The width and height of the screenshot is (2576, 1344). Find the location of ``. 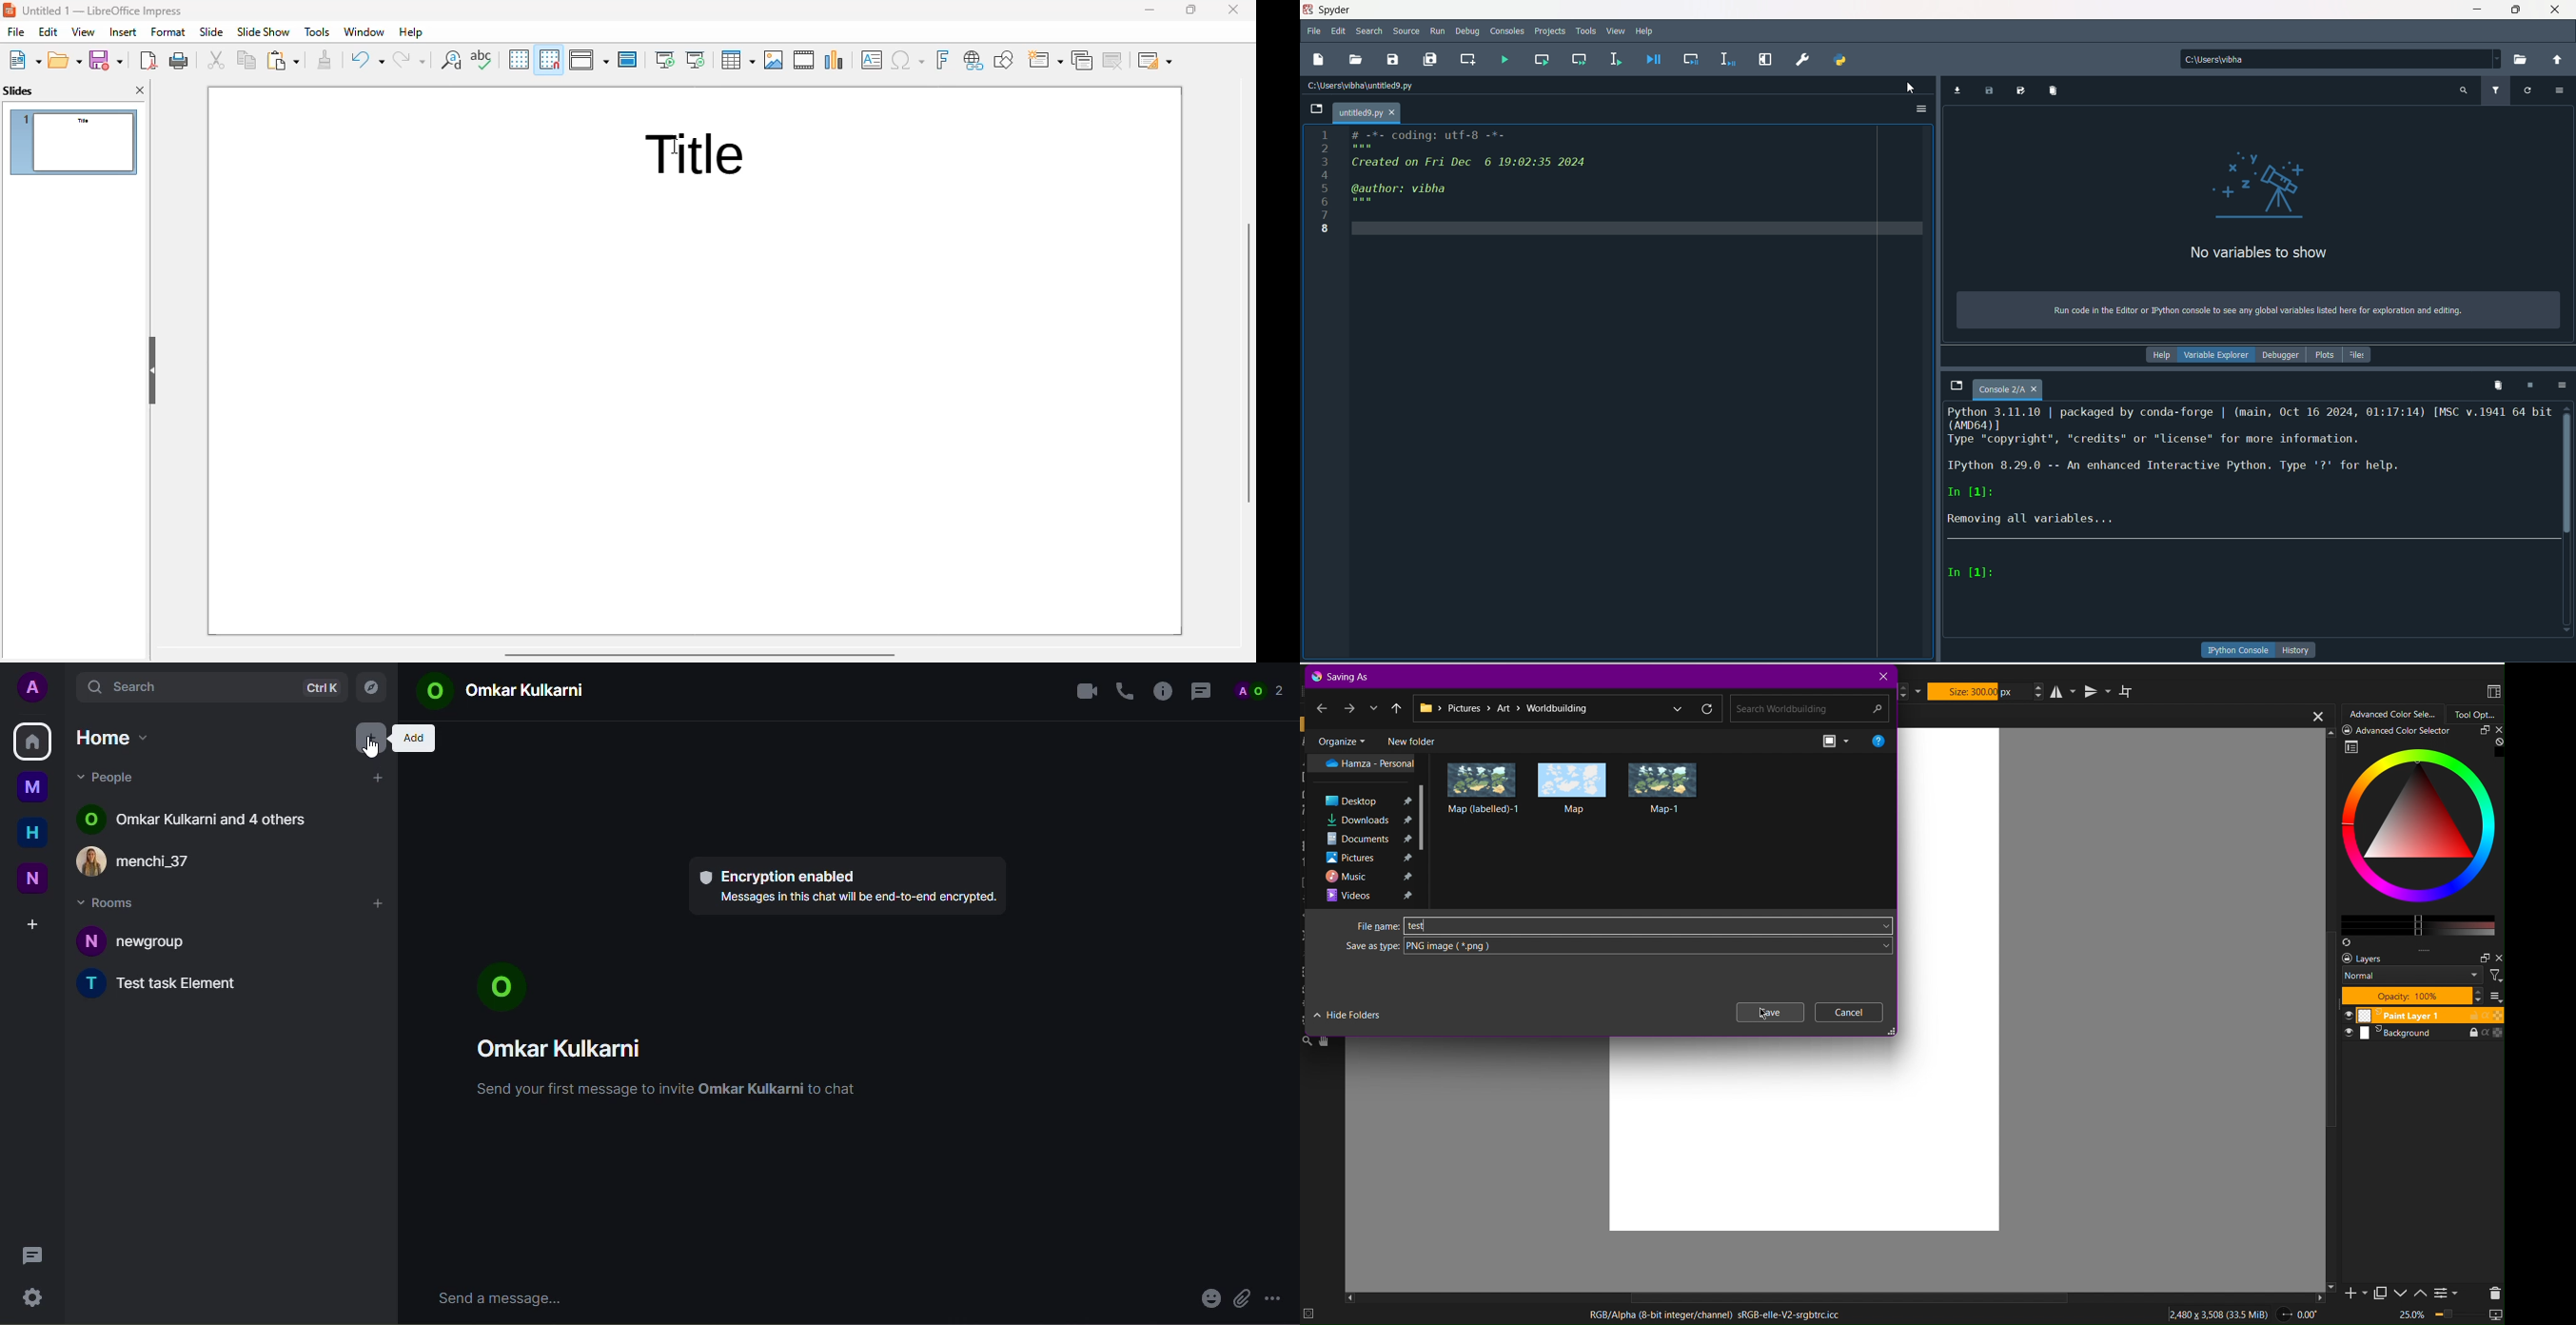

 is located at coordinates (1551, 33).